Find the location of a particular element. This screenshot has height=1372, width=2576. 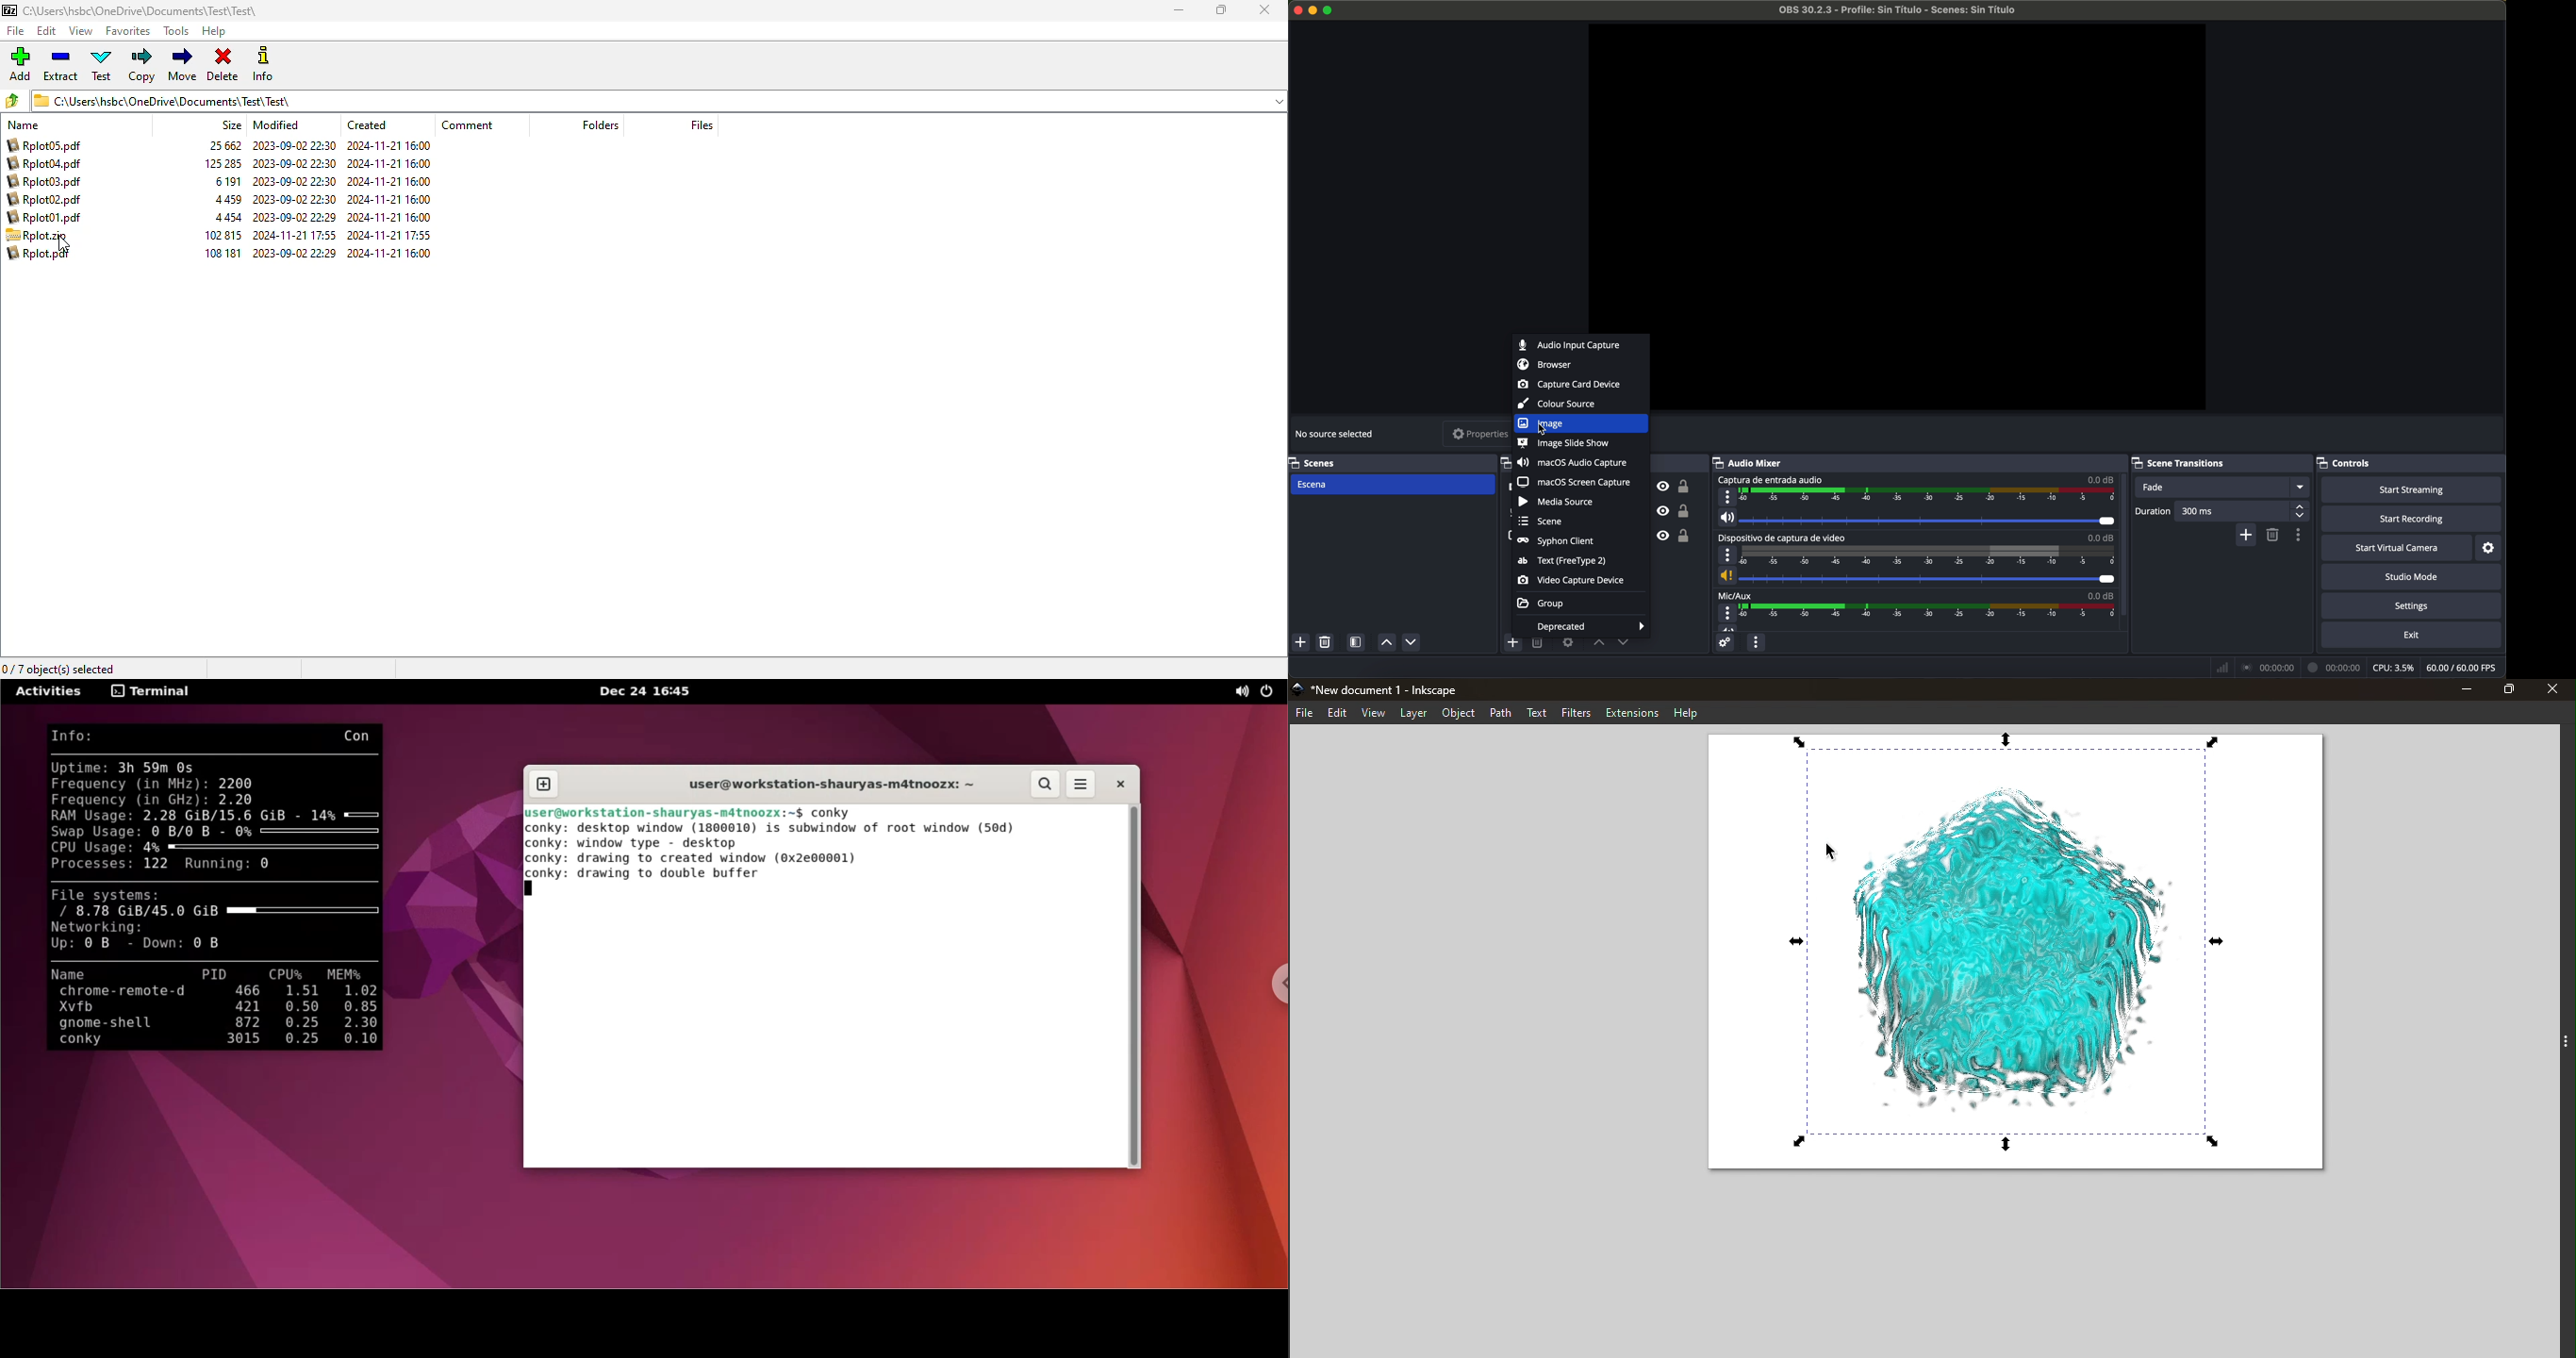

move source down is located at coordinates (1621, 645).